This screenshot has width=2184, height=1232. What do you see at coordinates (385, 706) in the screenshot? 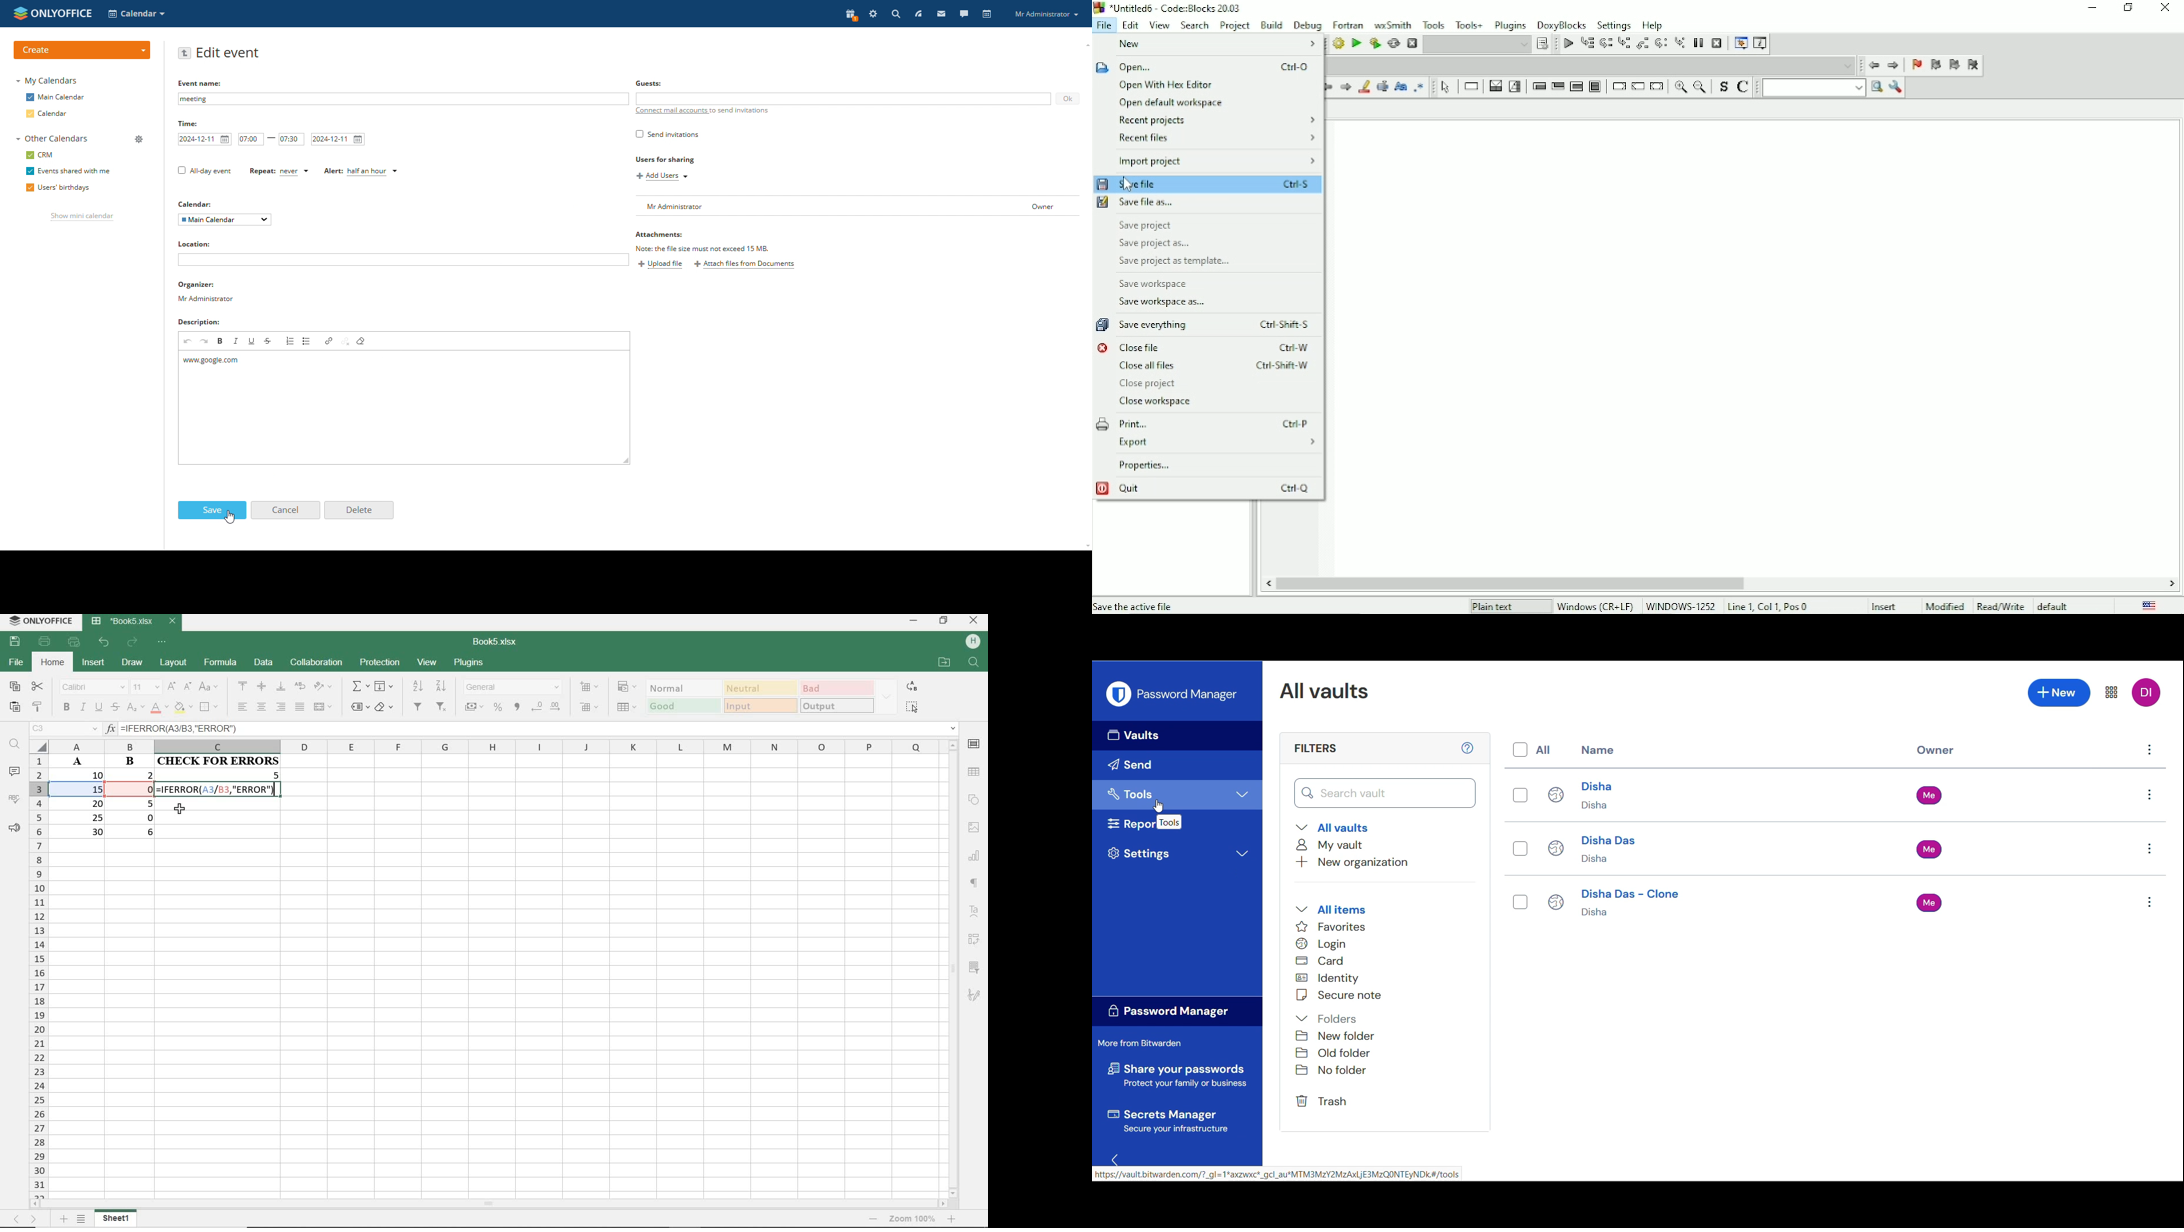
I see `CLEAR` at bounding box center [385, 706].